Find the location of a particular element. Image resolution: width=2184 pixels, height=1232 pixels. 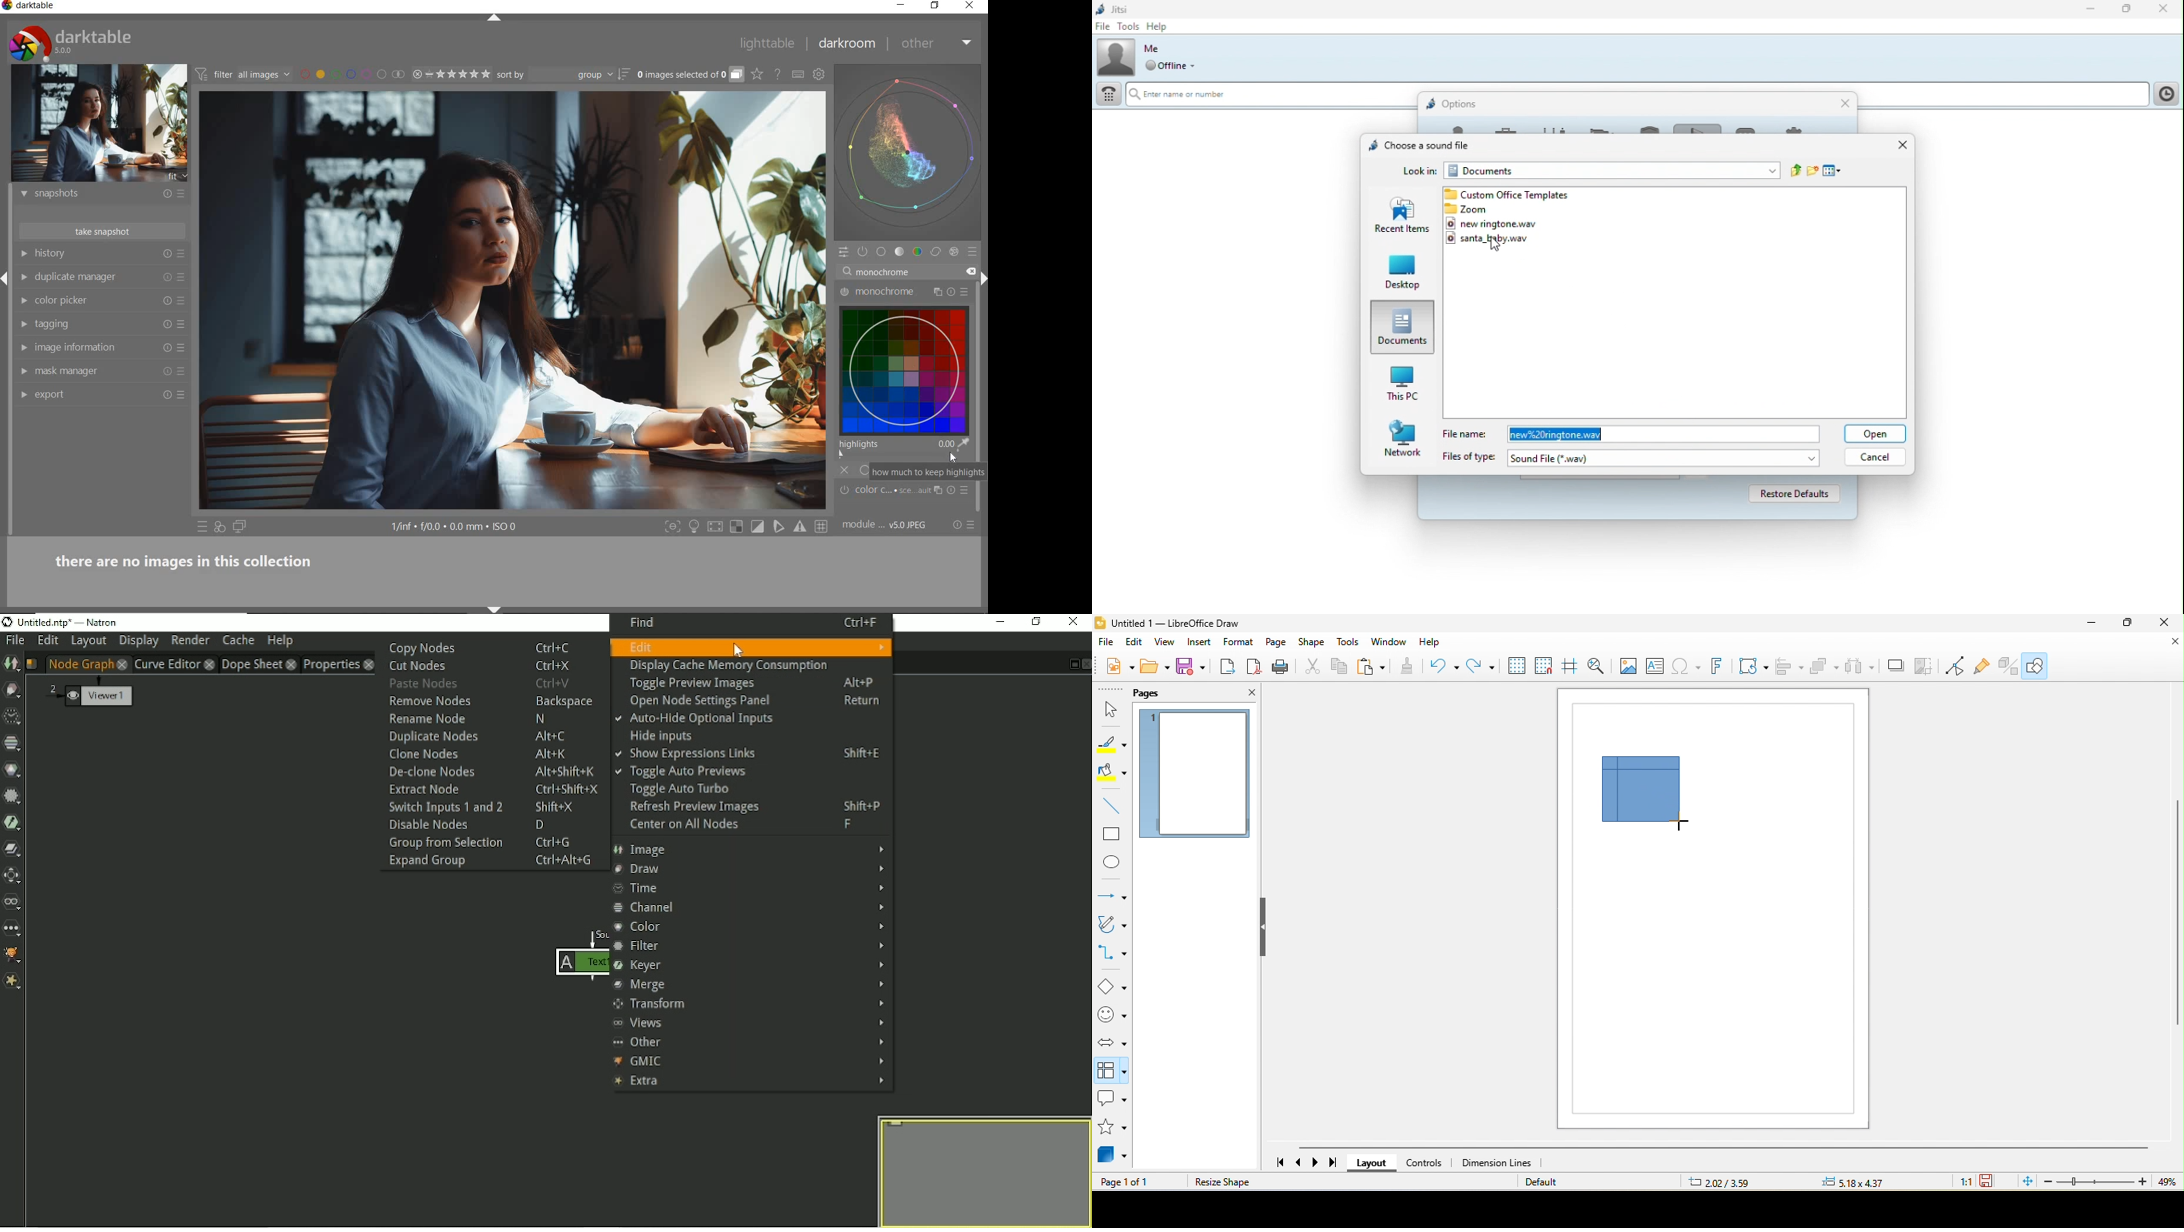

presets is located at coordinates (974, 252).